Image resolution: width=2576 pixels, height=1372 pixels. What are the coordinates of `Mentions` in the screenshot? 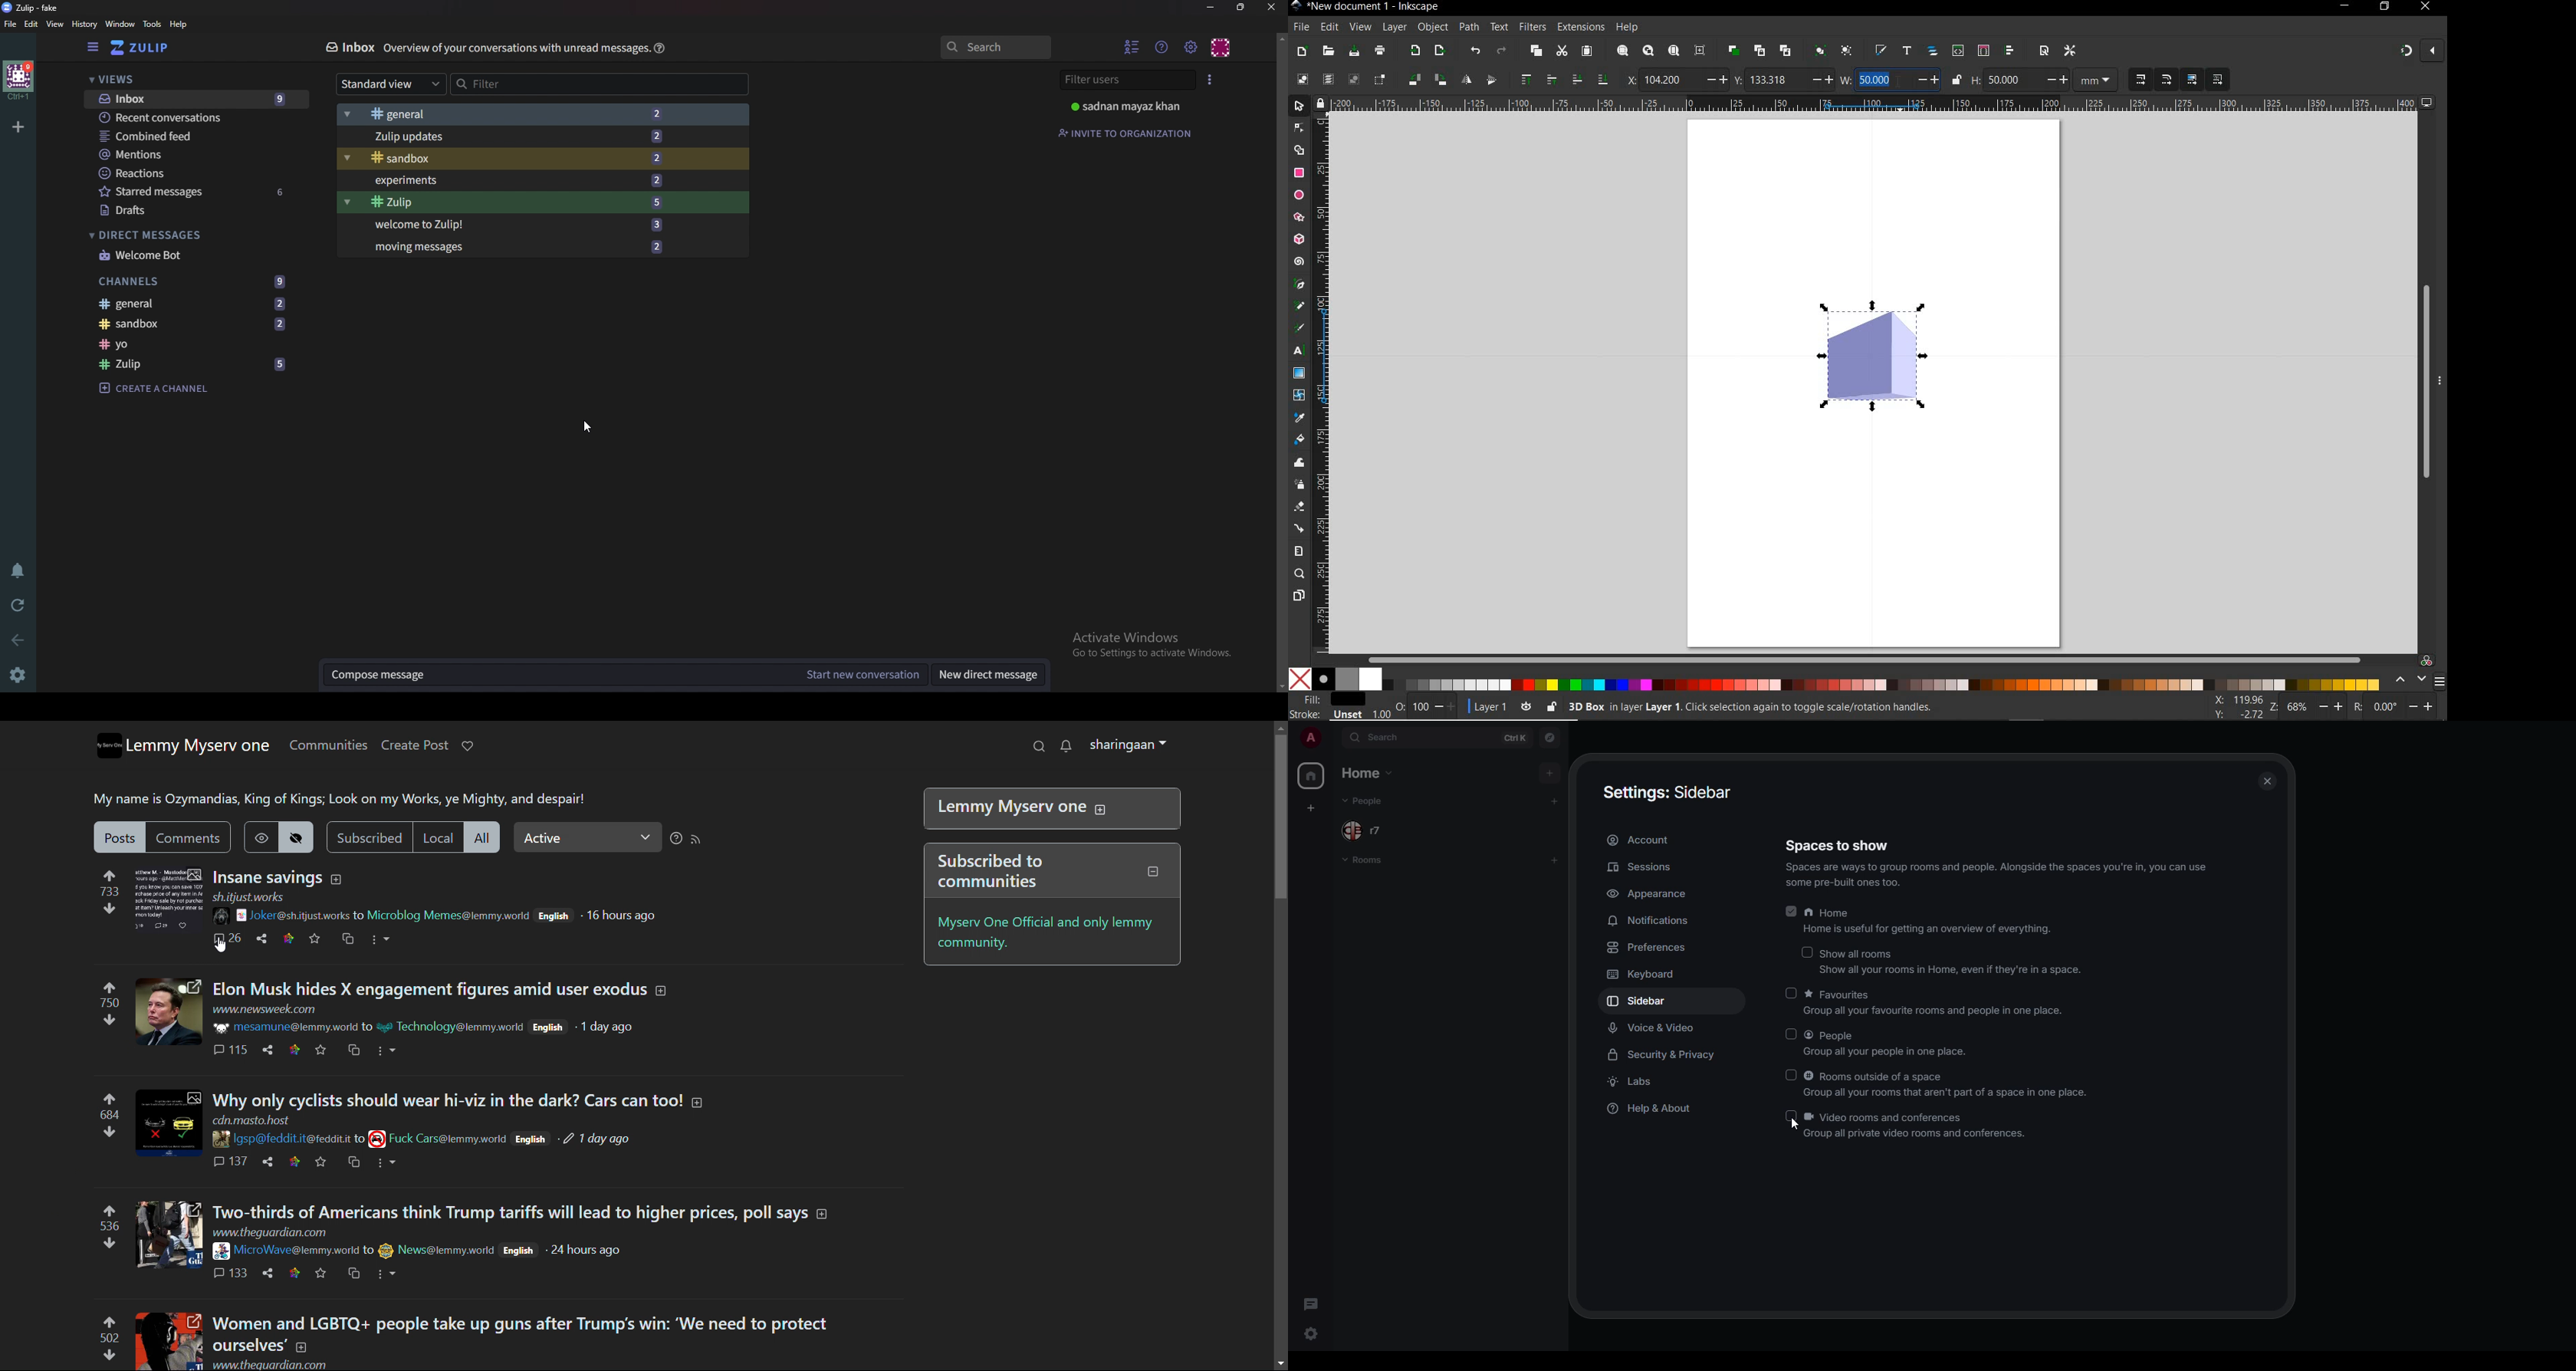 It's located at (179, 155).